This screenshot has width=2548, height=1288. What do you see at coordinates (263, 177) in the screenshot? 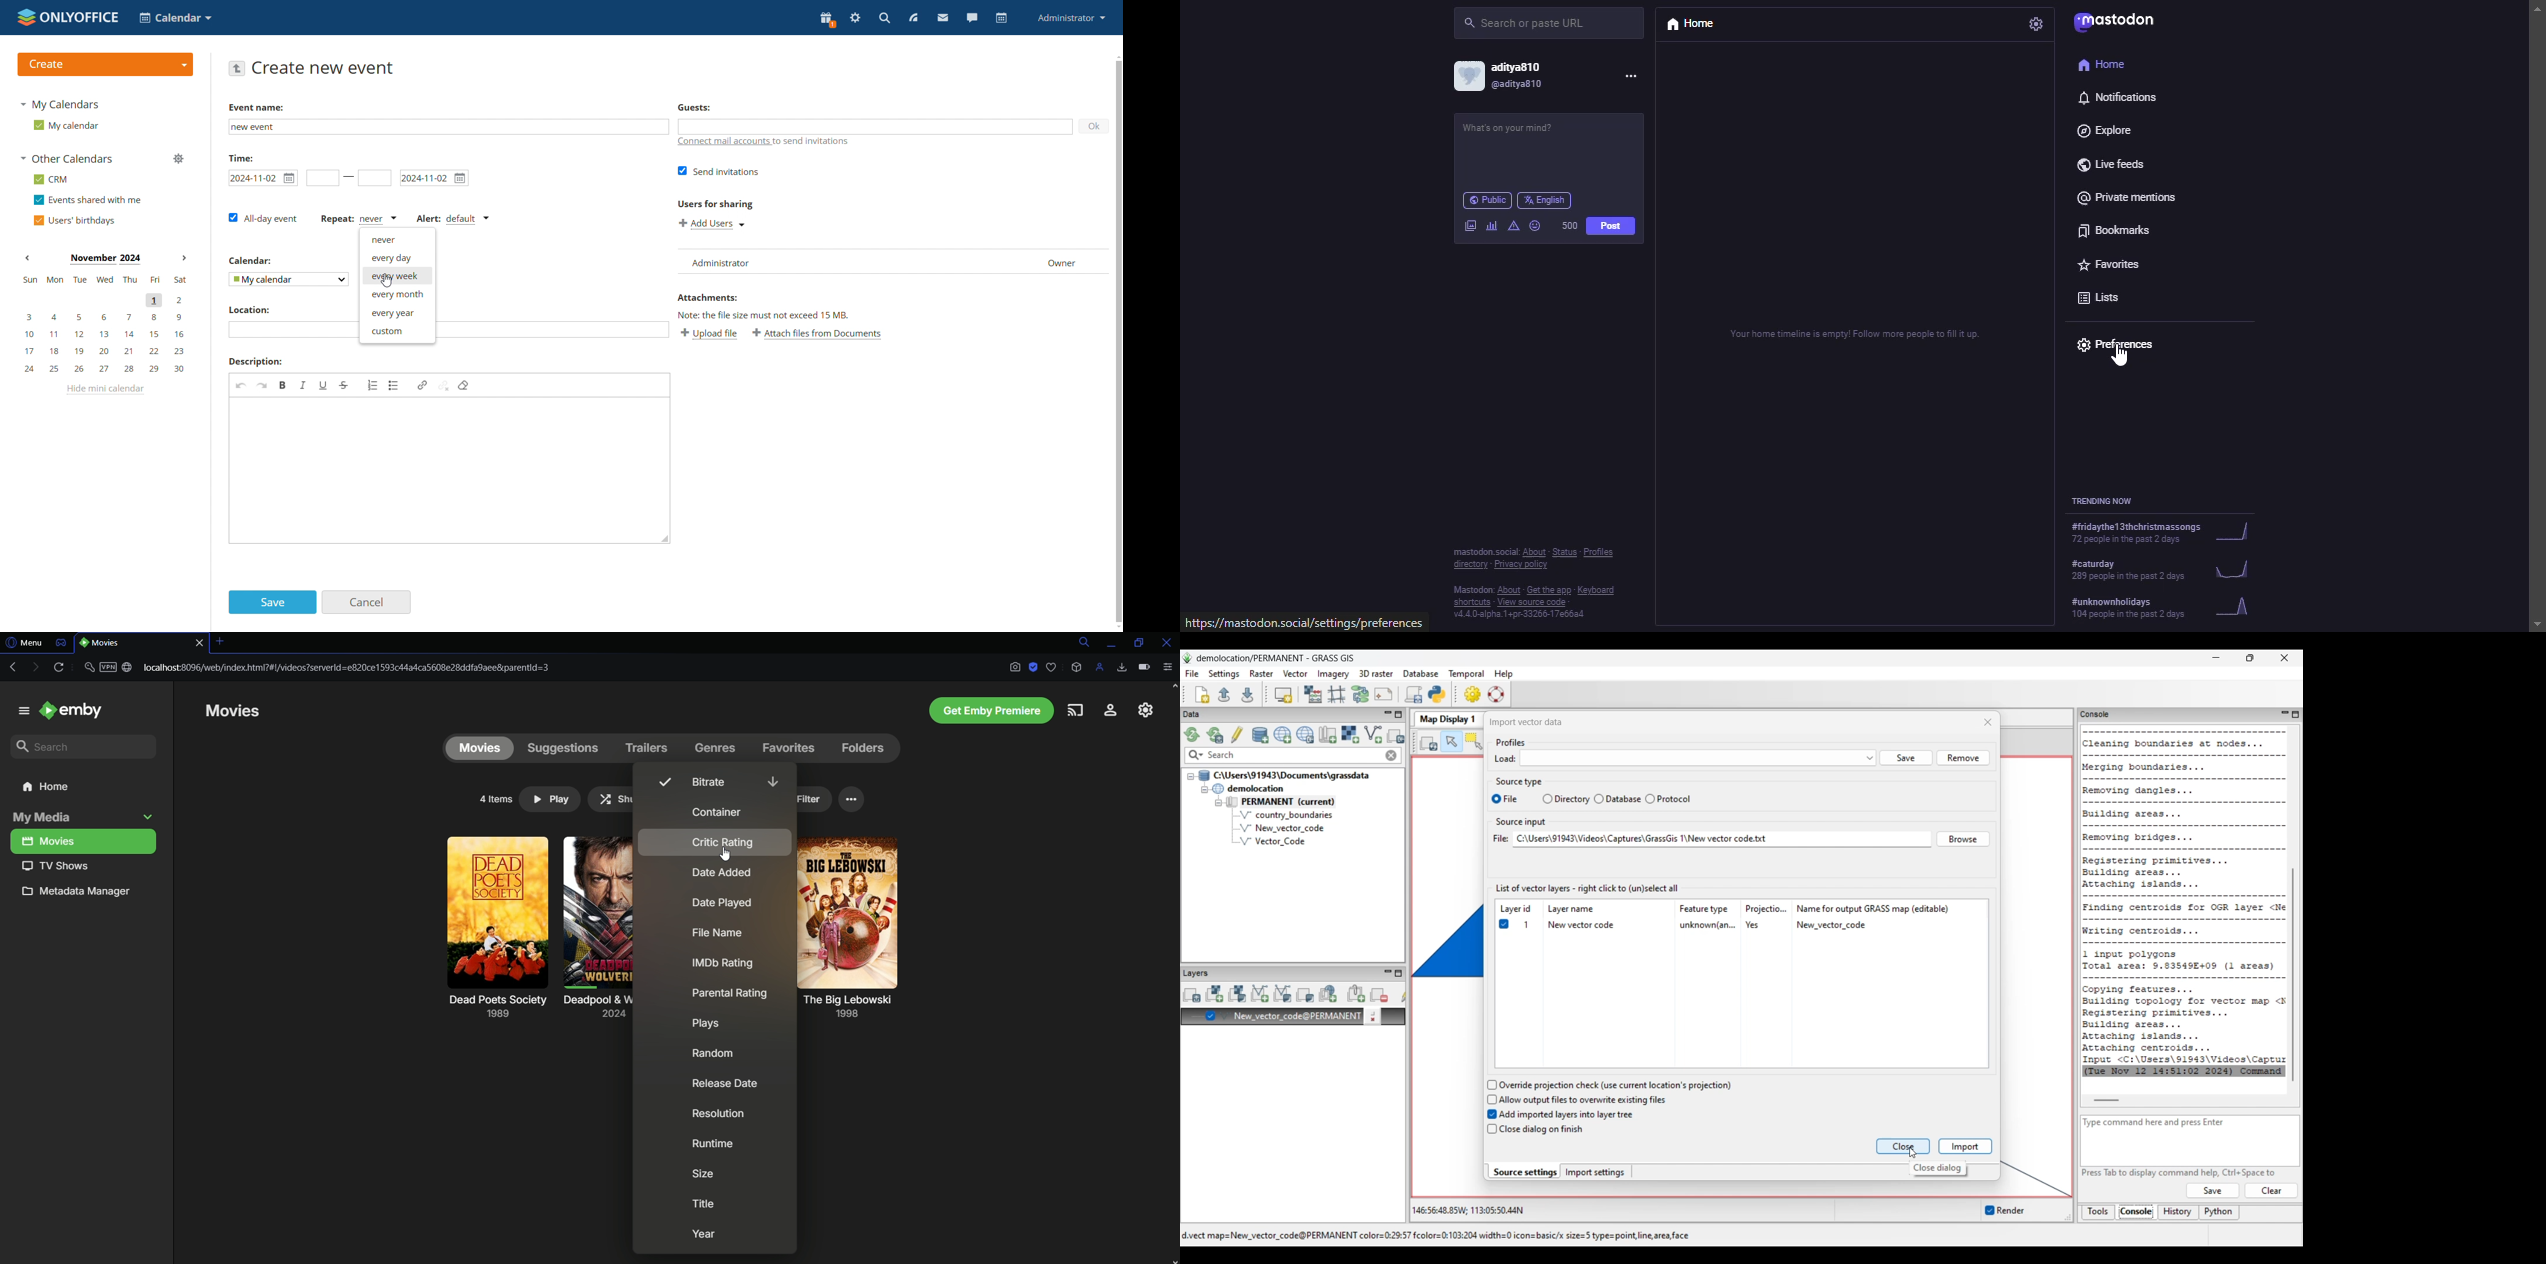
I see `event start date` at bounding box center [263, 177].